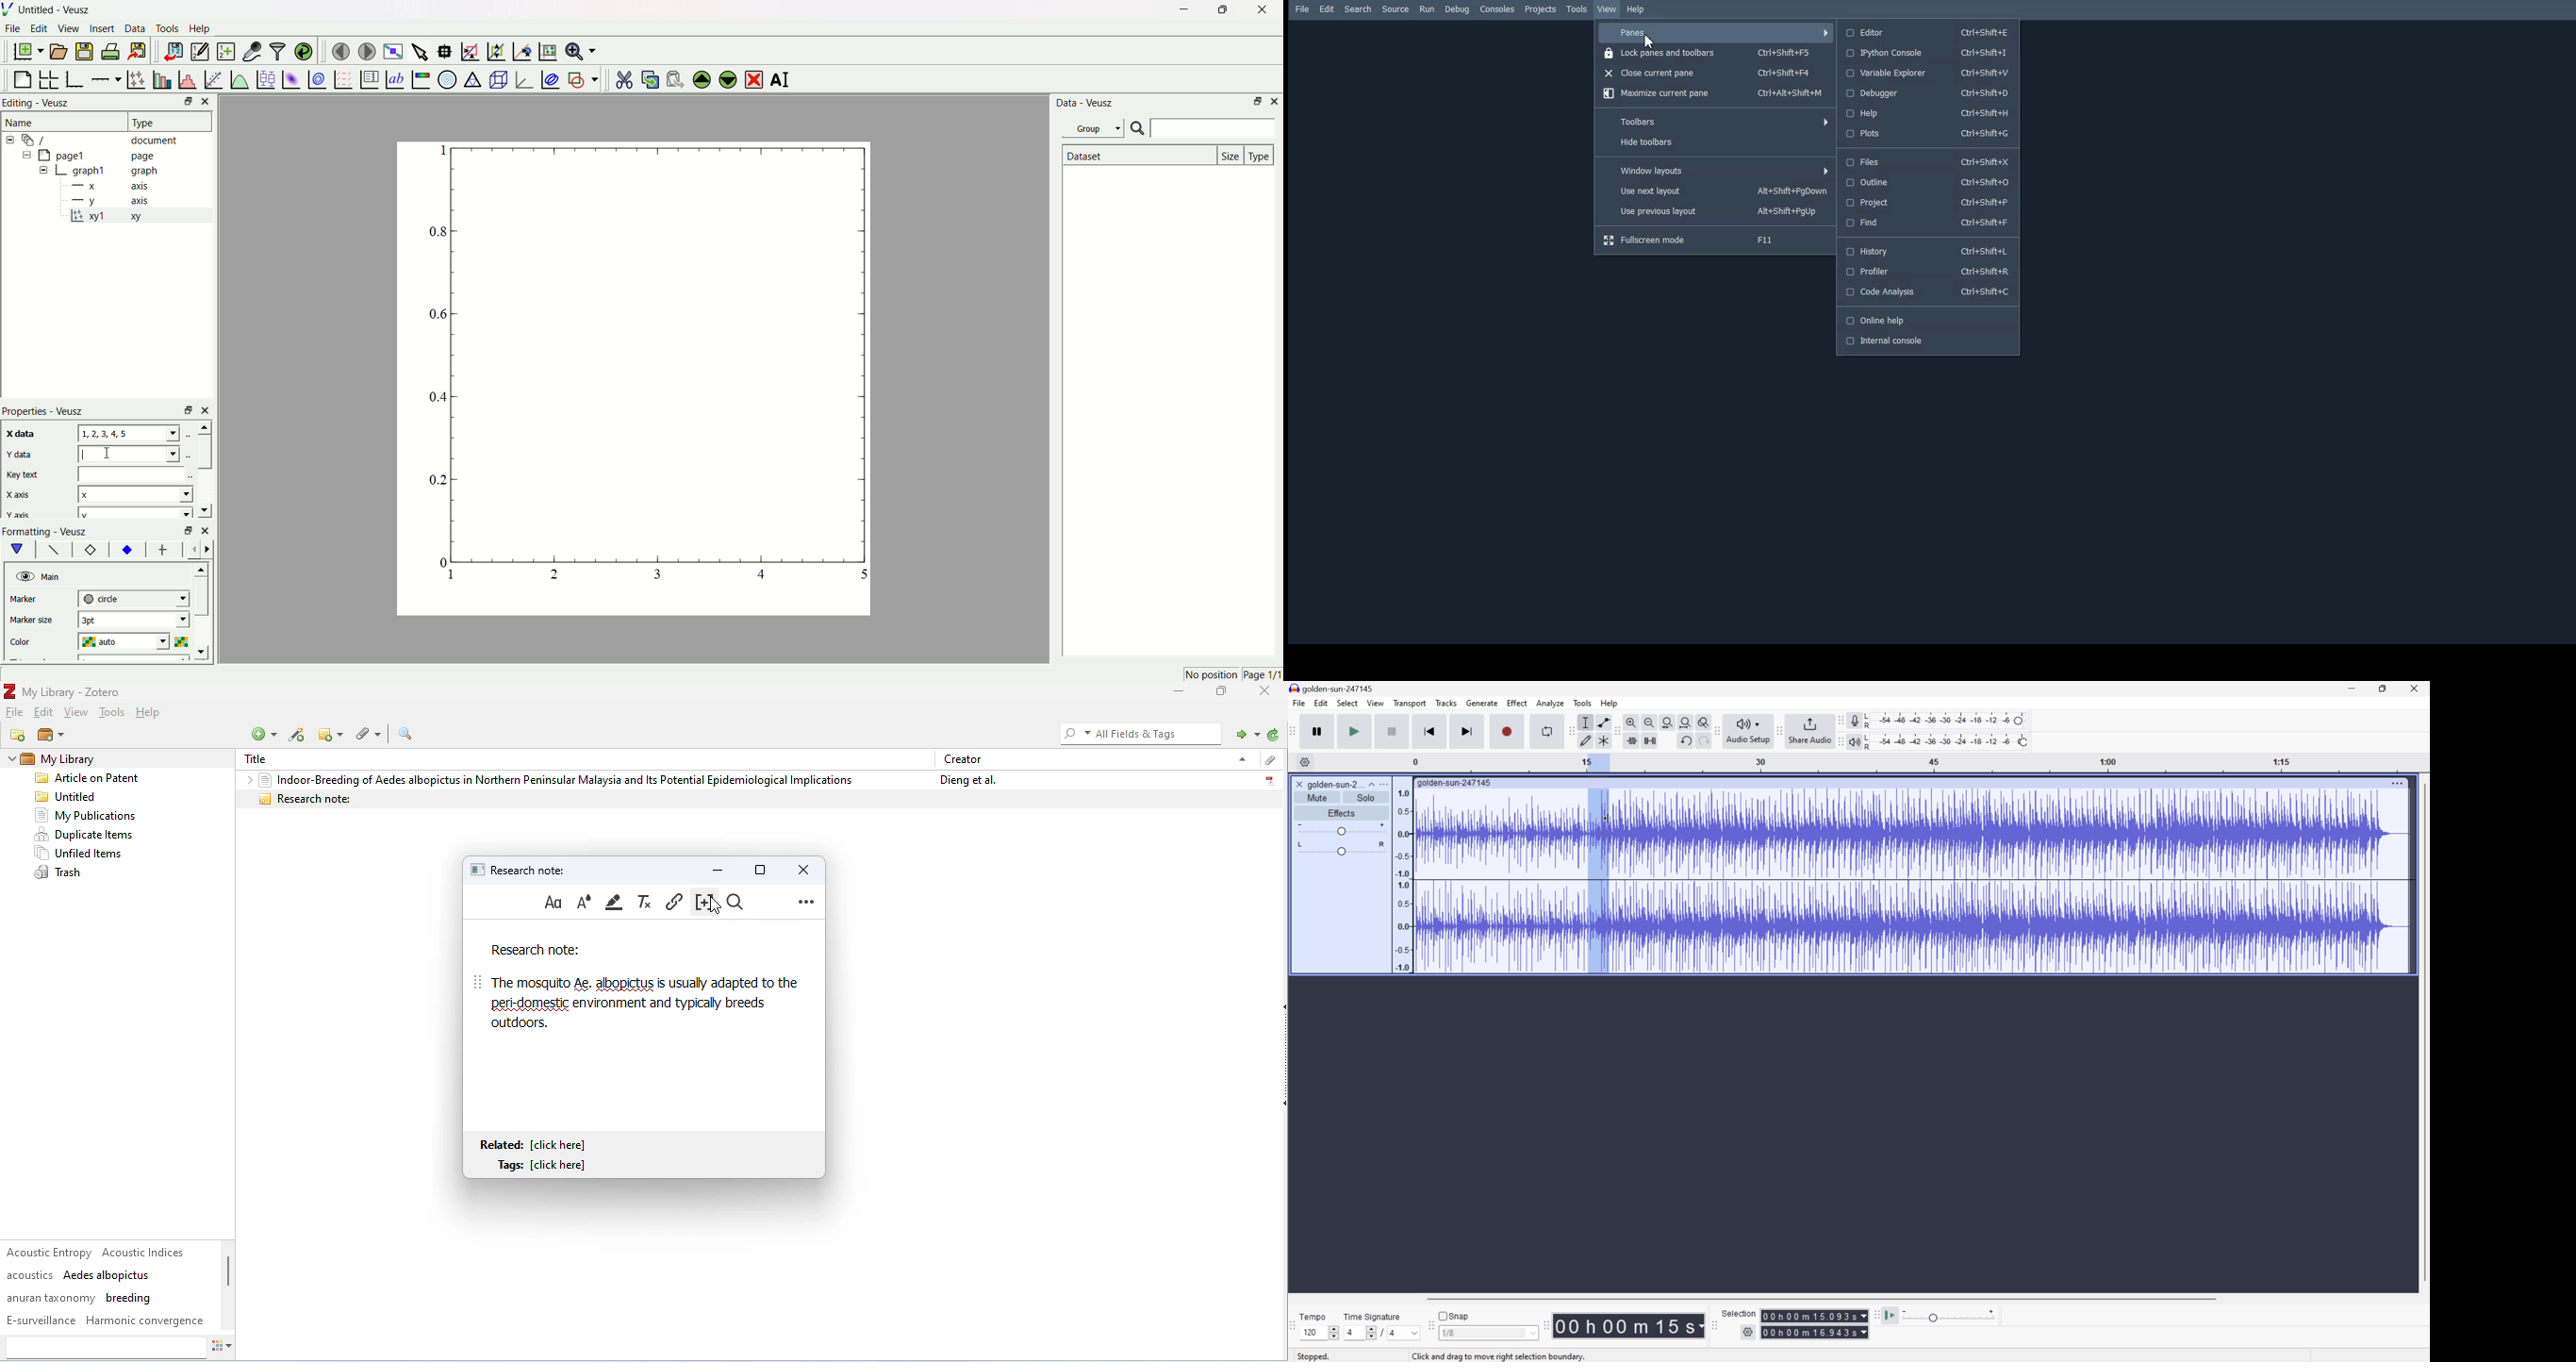 Image resolution: width=2576 pixels, height=1372 pixels. What do you see at coordinates (1347, 704) in the screenshot?
I see `Select` at bounding box center [1347, 704].